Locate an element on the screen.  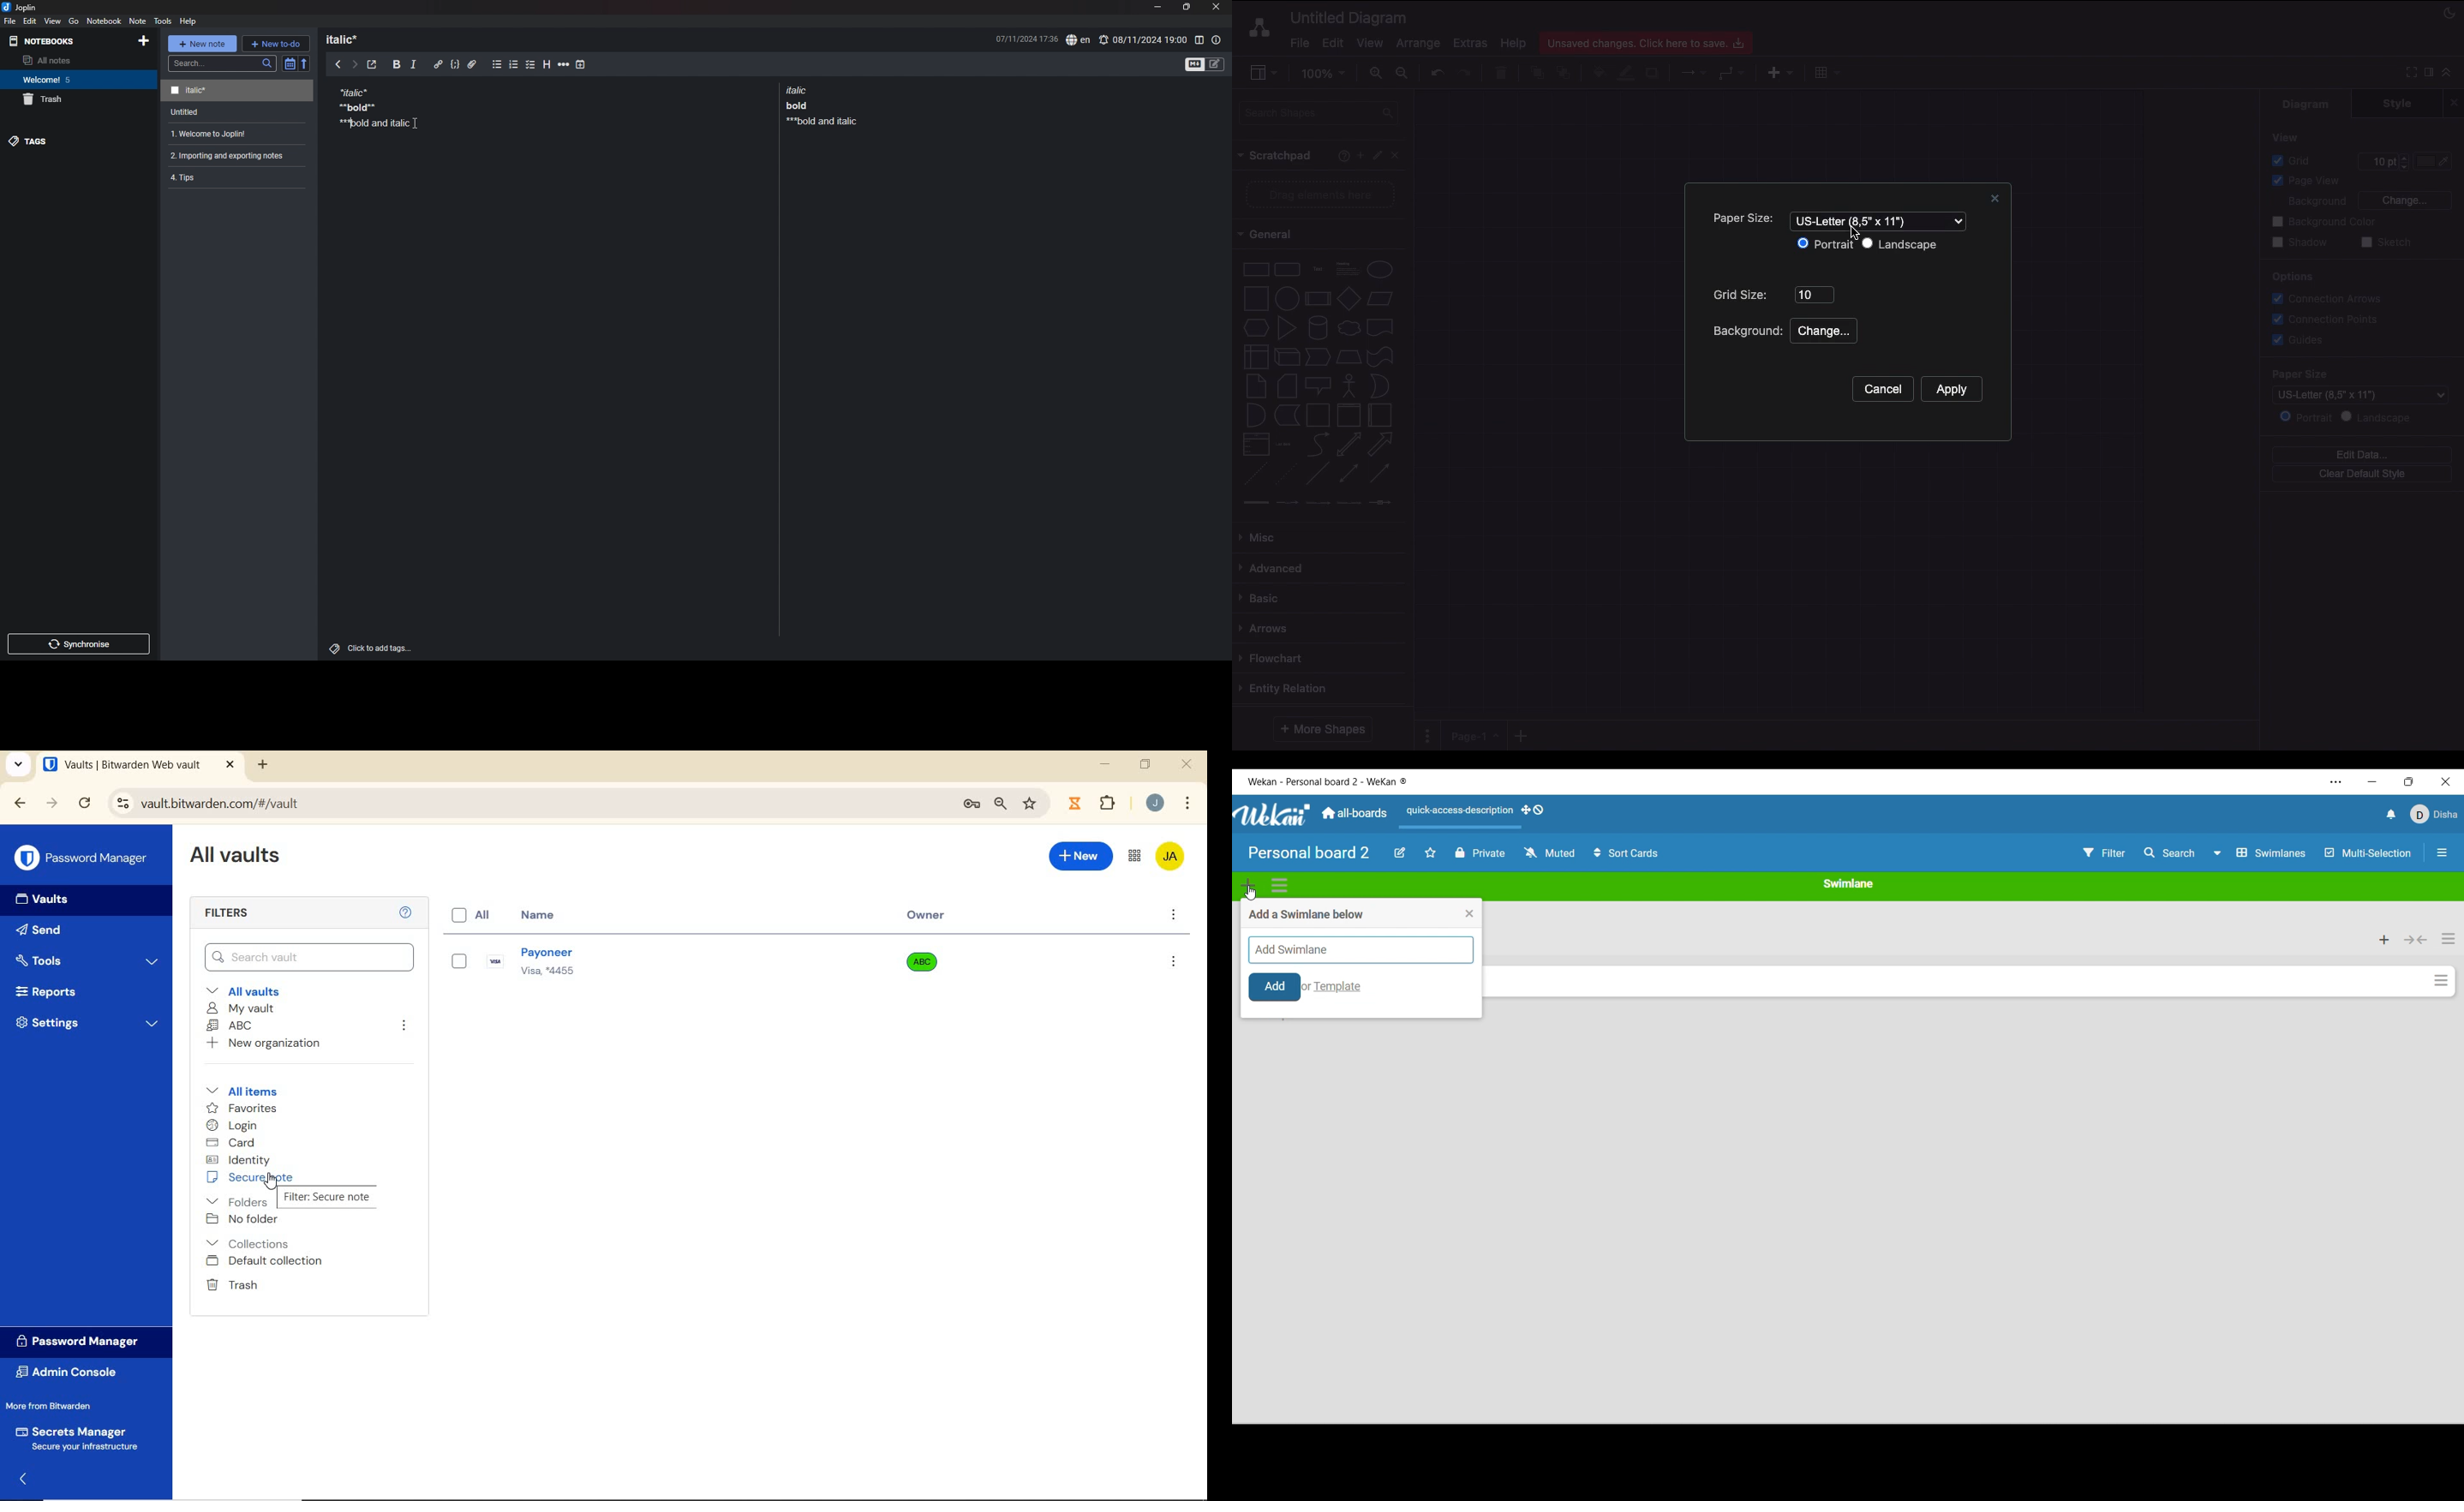
Tools is located at coordinates (88, 960).